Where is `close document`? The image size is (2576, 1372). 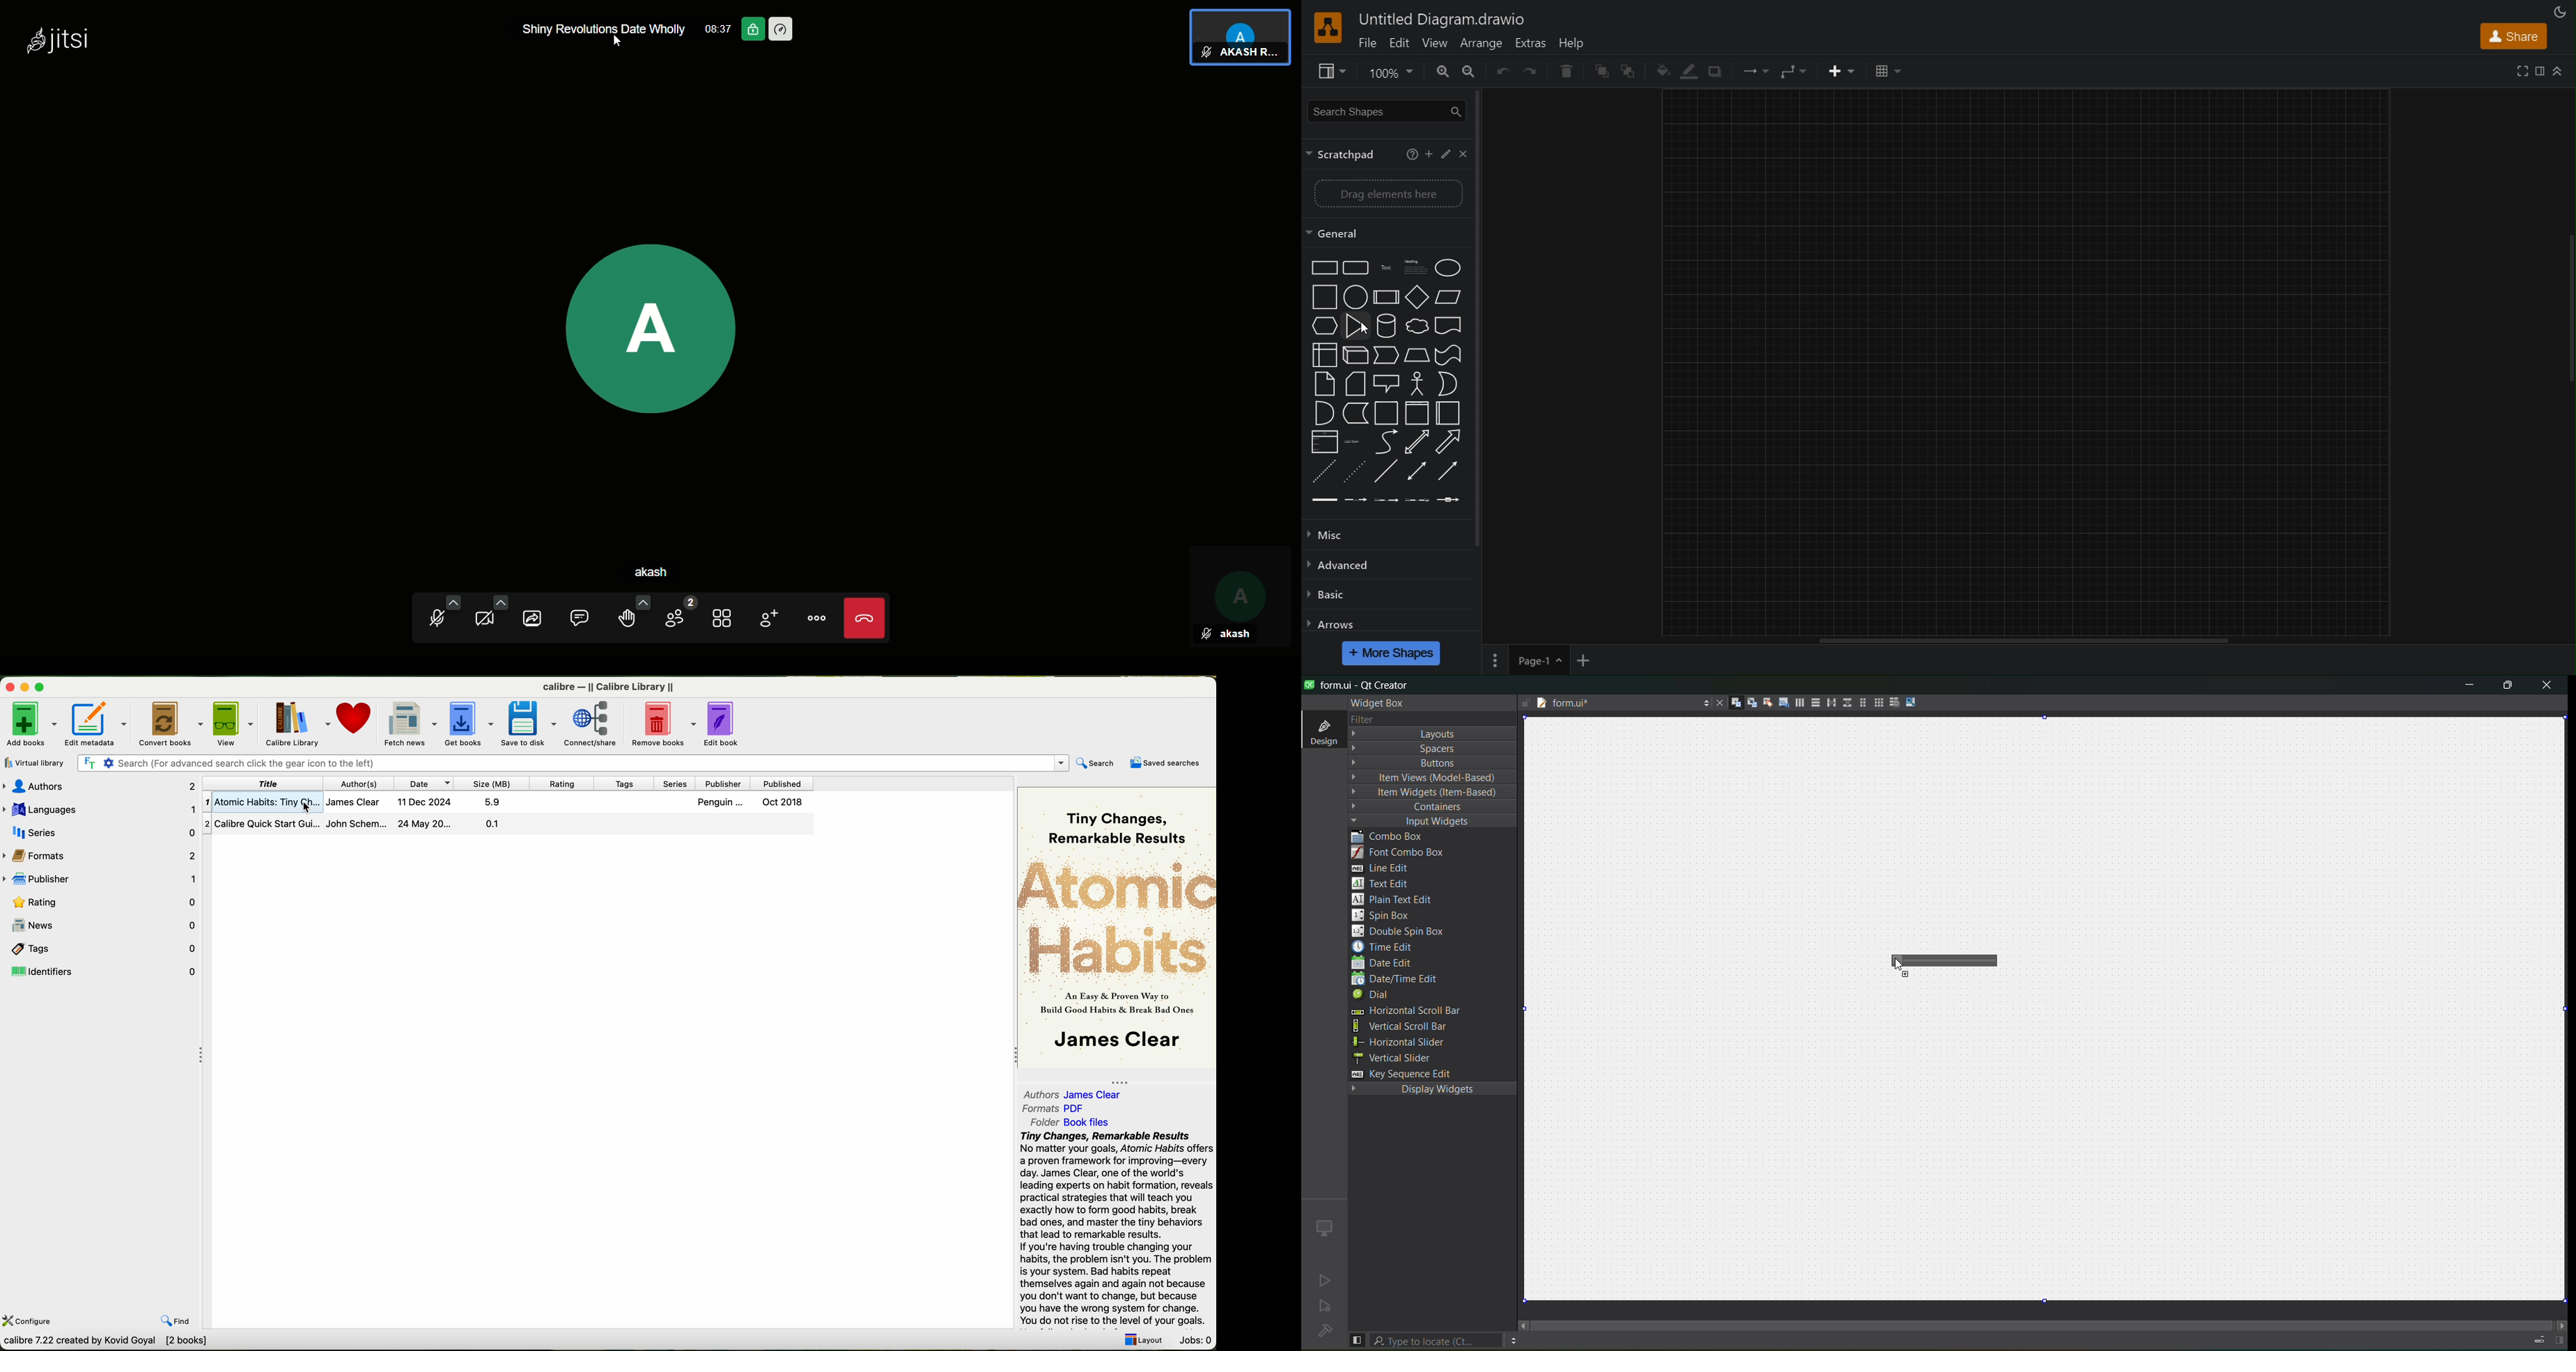 close document is located at coordinates (1718, 702).